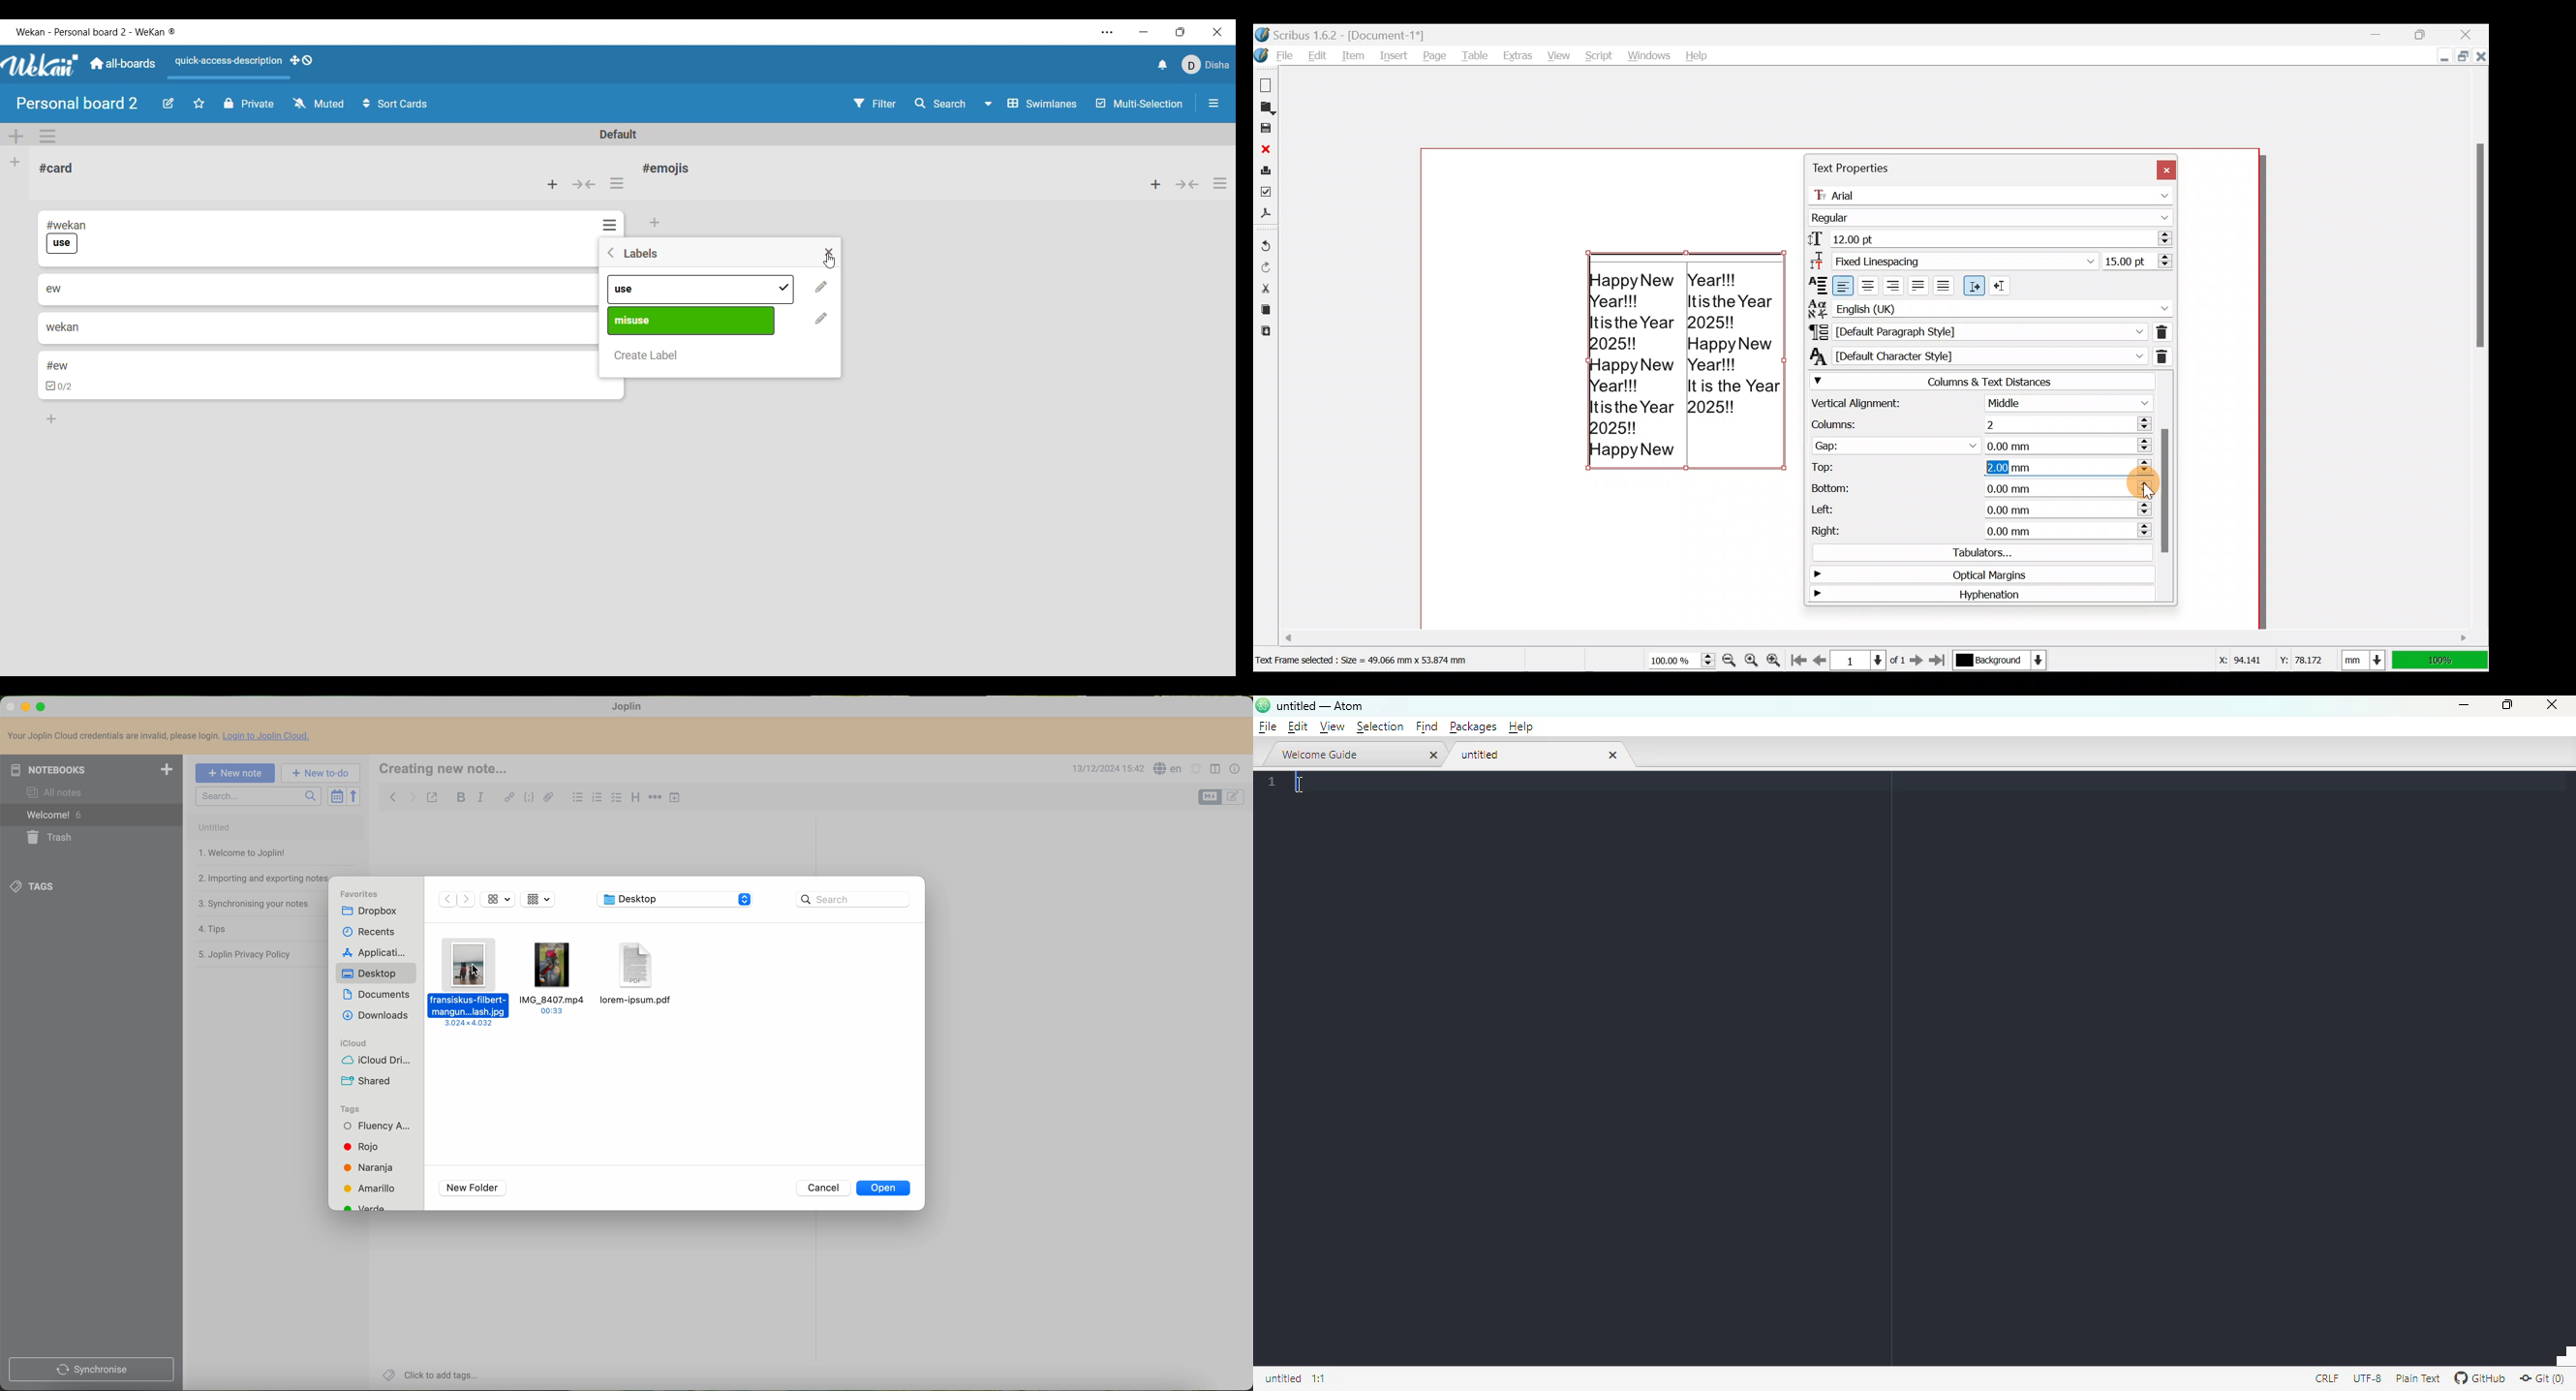 This screenshot has width=2576, height=1400. Describe the element at coordinates (474, 1187) in the screenshot. I see `new folder` at that location.